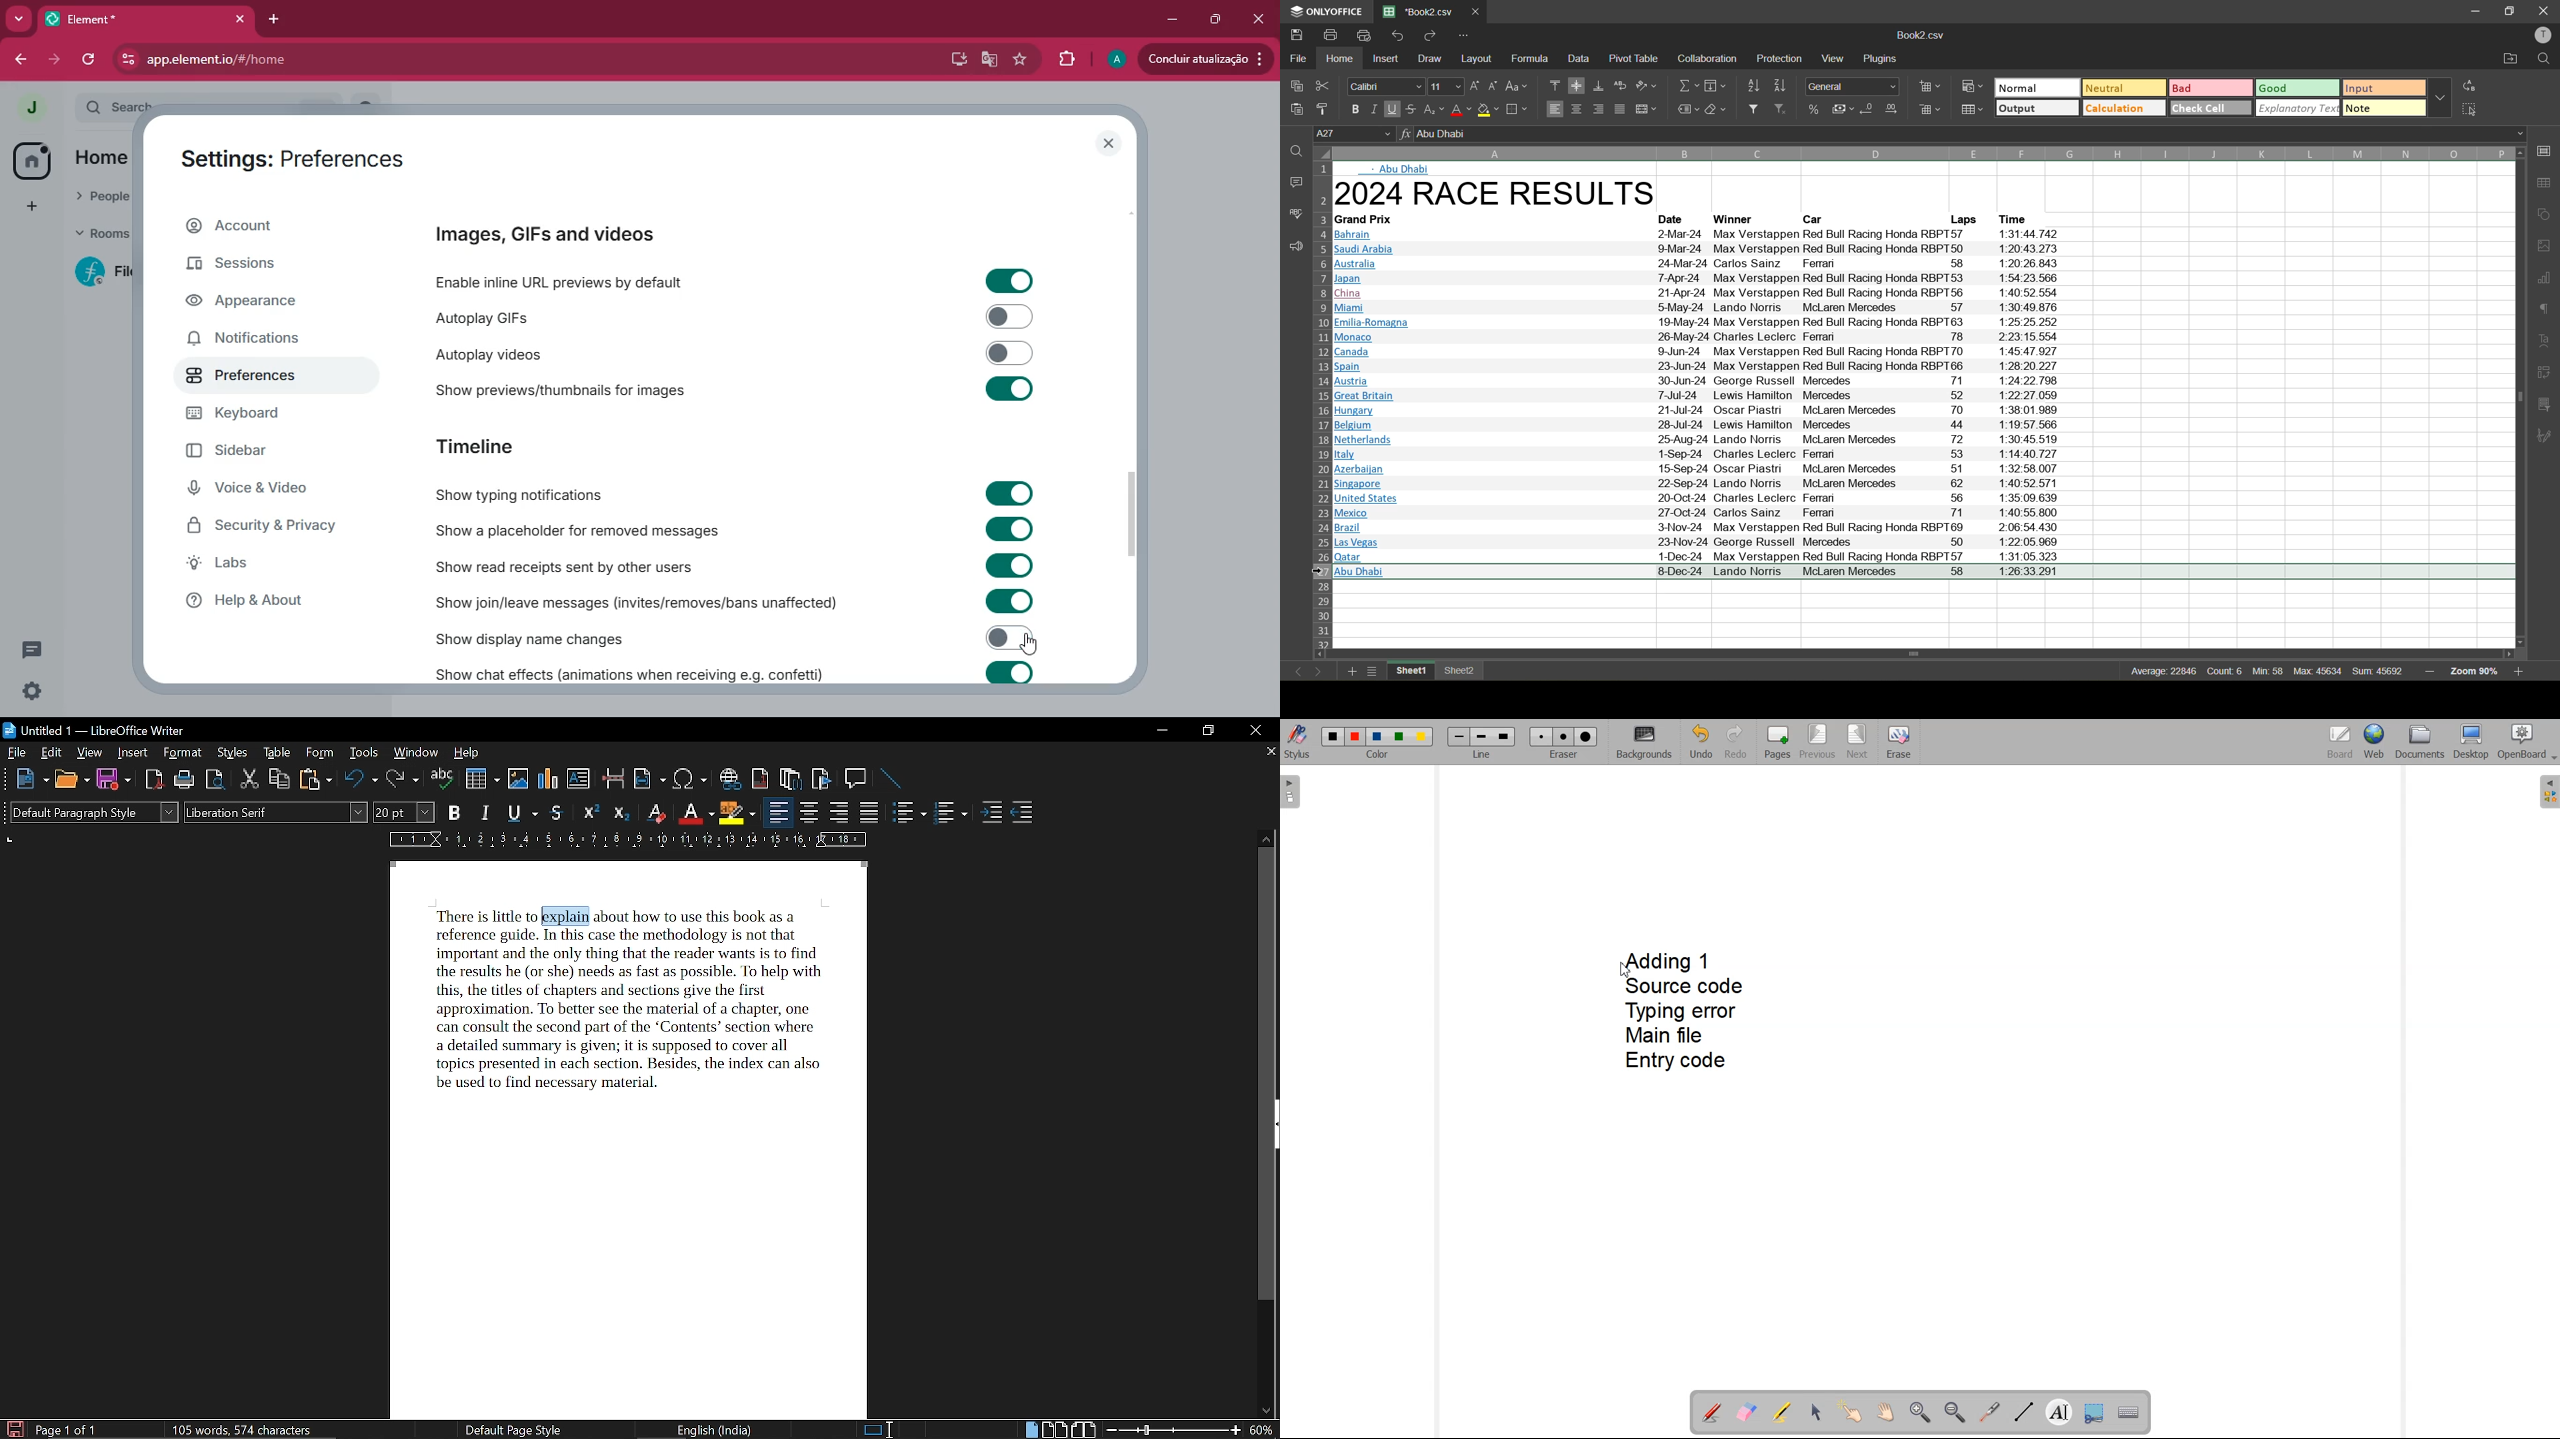 The image size is (2576, 1456). I want to click on close, so click(1261, 19).